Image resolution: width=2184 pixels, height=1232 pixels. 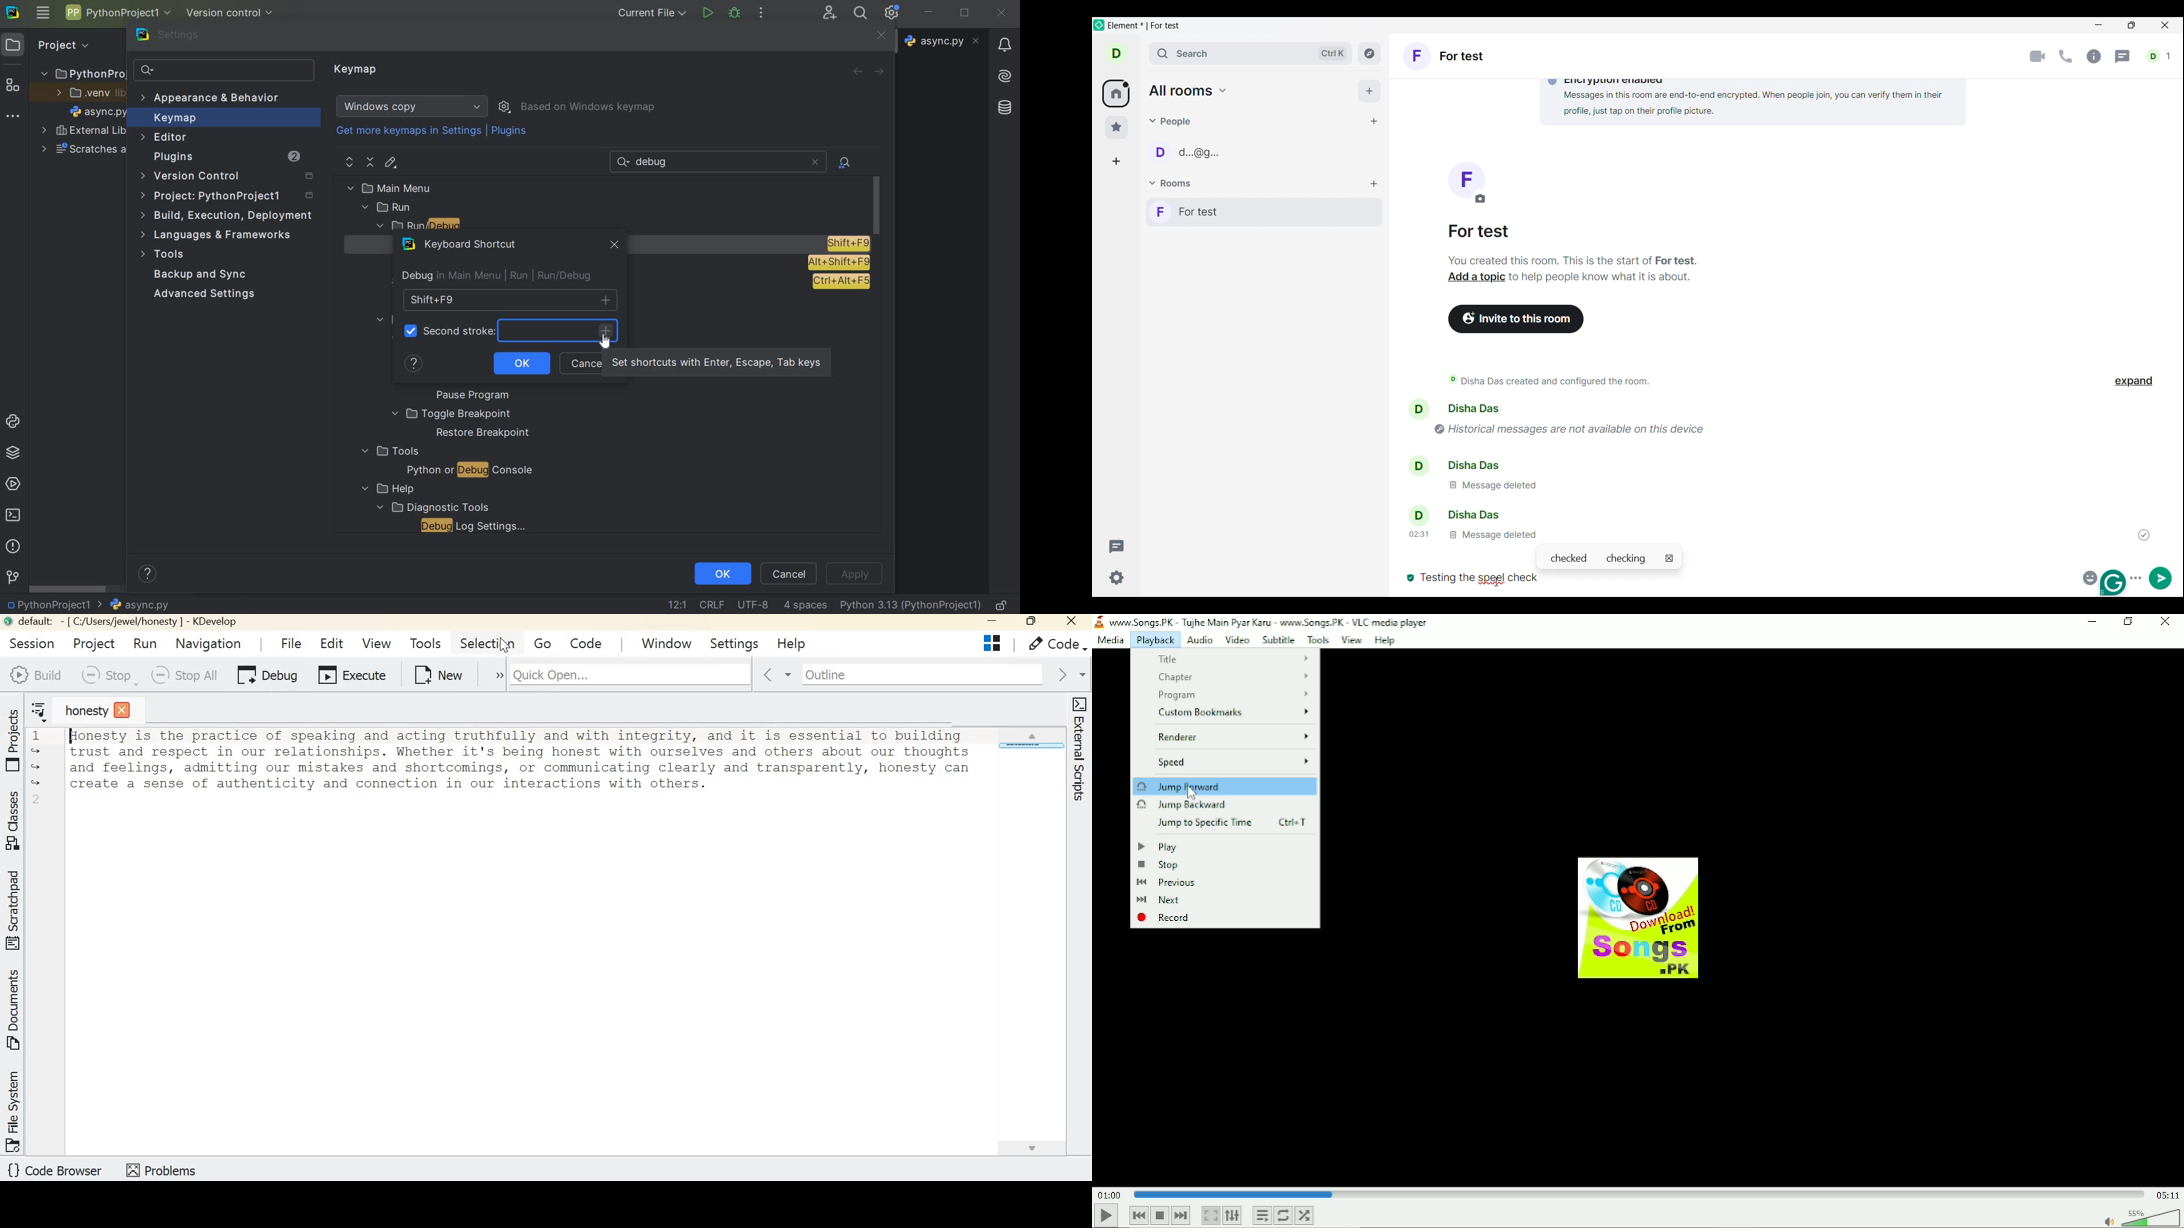 What do you see at coordinates (350, 163) in the screenshot?
I see `expand all` at bounding box center [350, 163].